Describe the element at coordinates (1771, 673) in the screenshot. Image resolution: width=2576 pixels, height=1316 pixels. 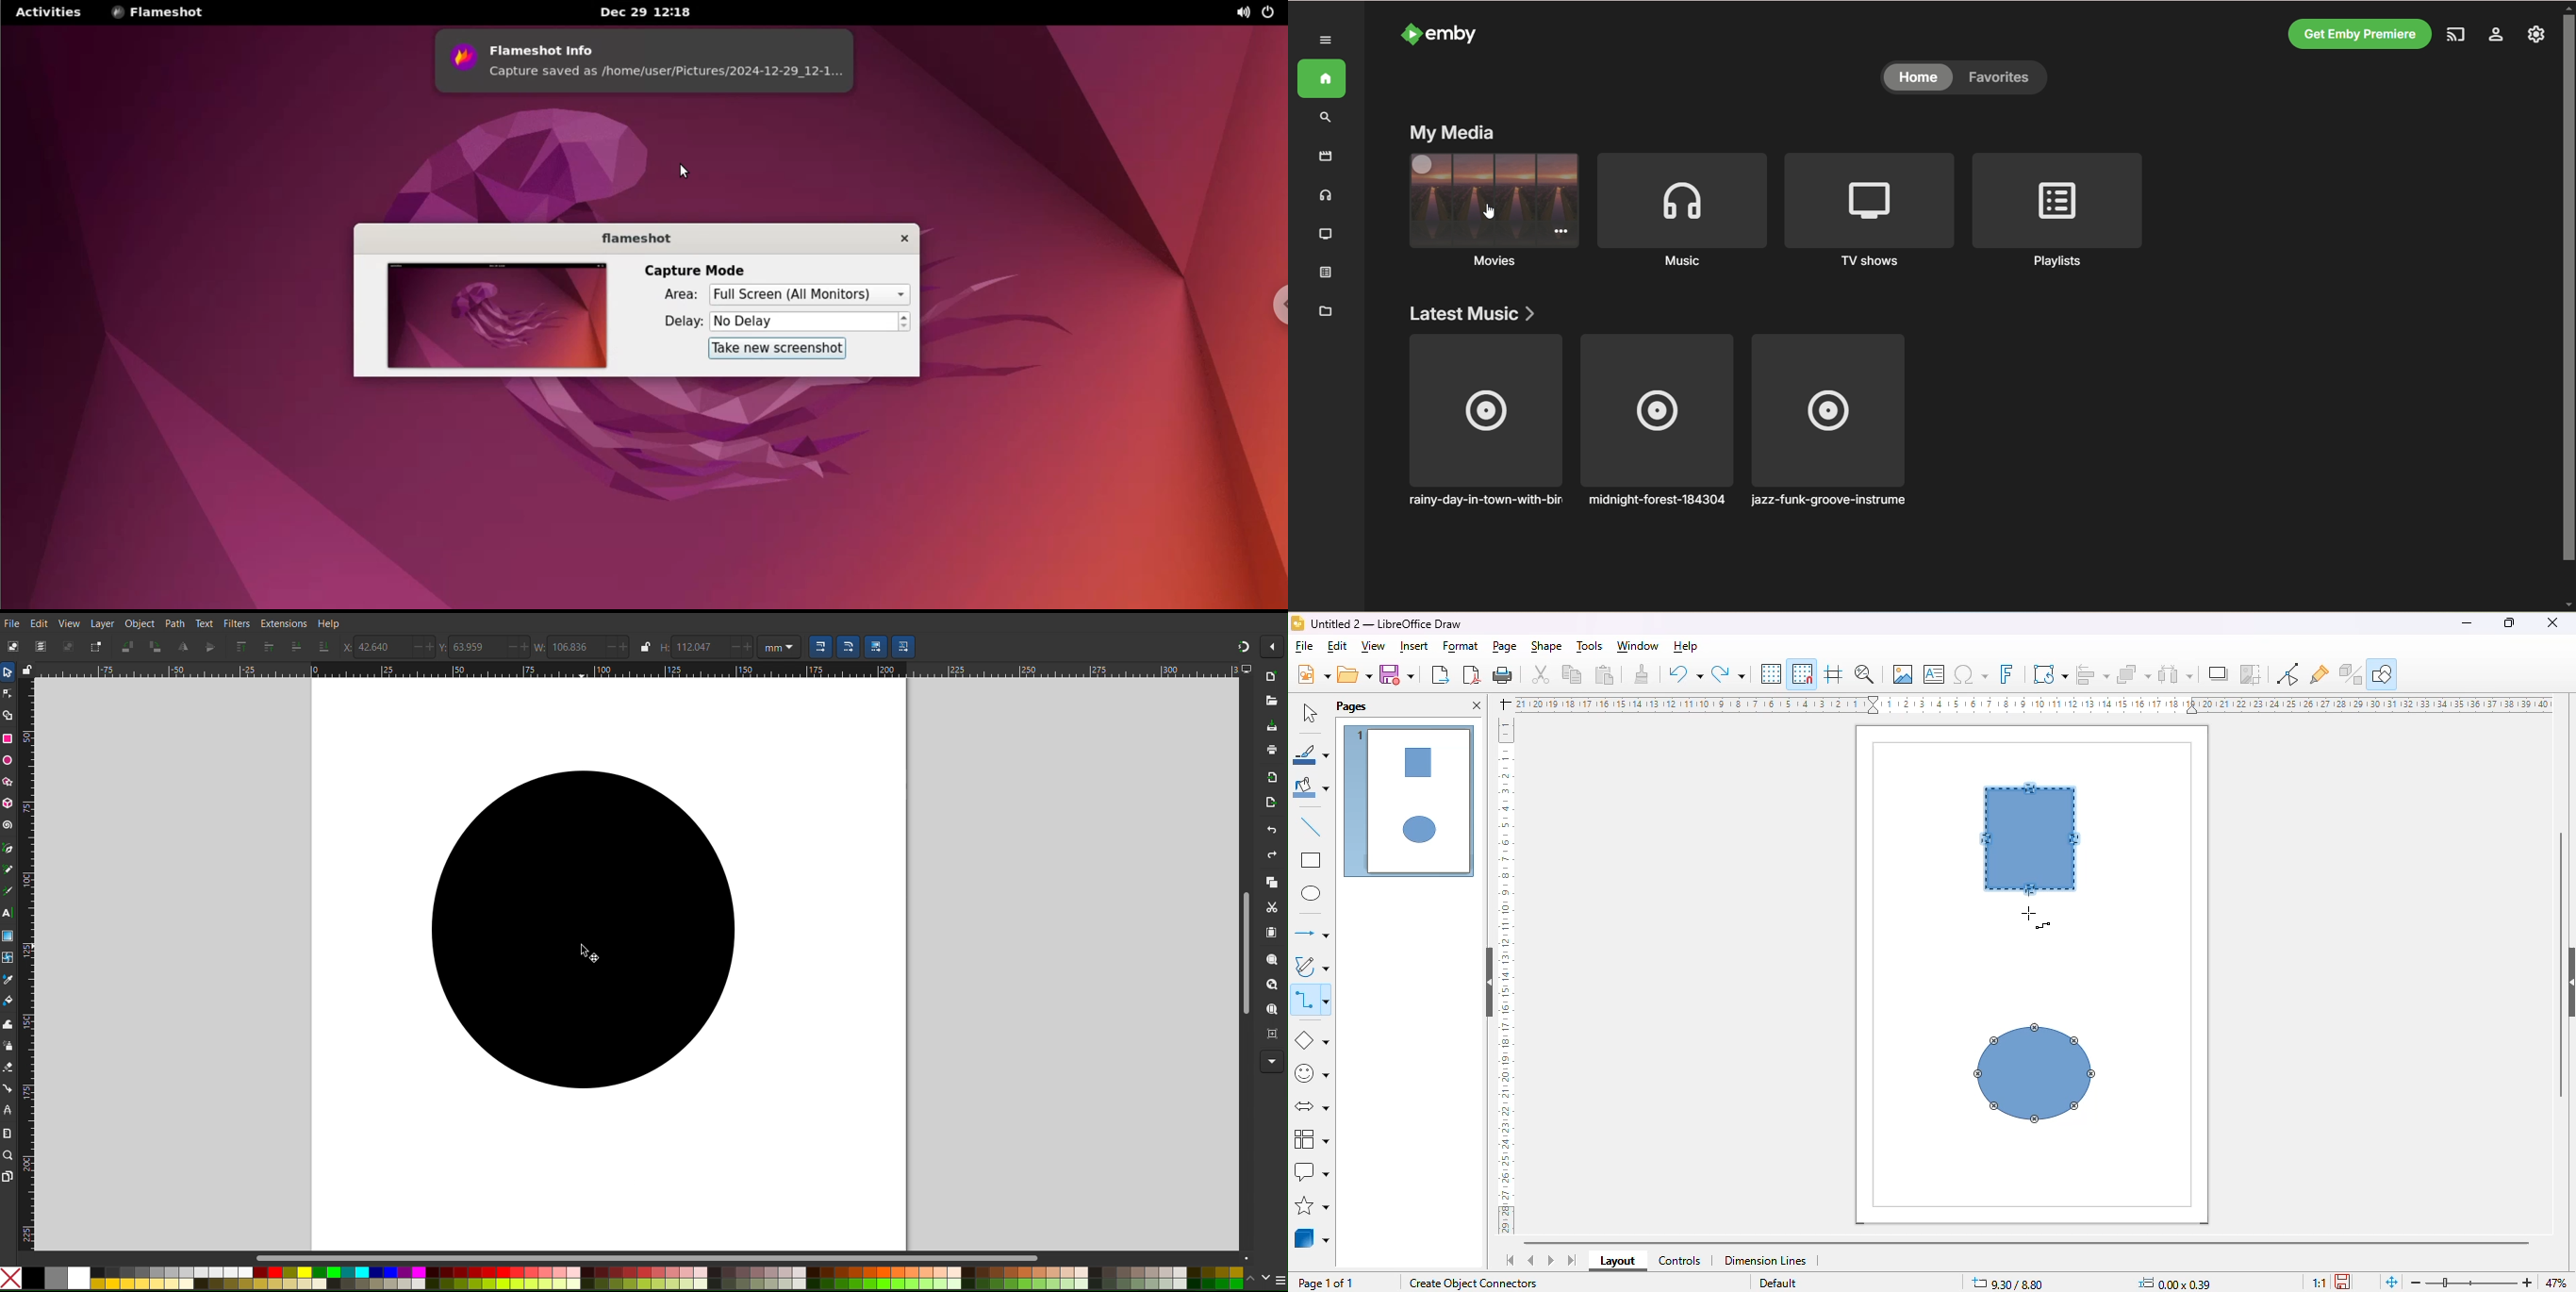
I see `display grid` at that location.